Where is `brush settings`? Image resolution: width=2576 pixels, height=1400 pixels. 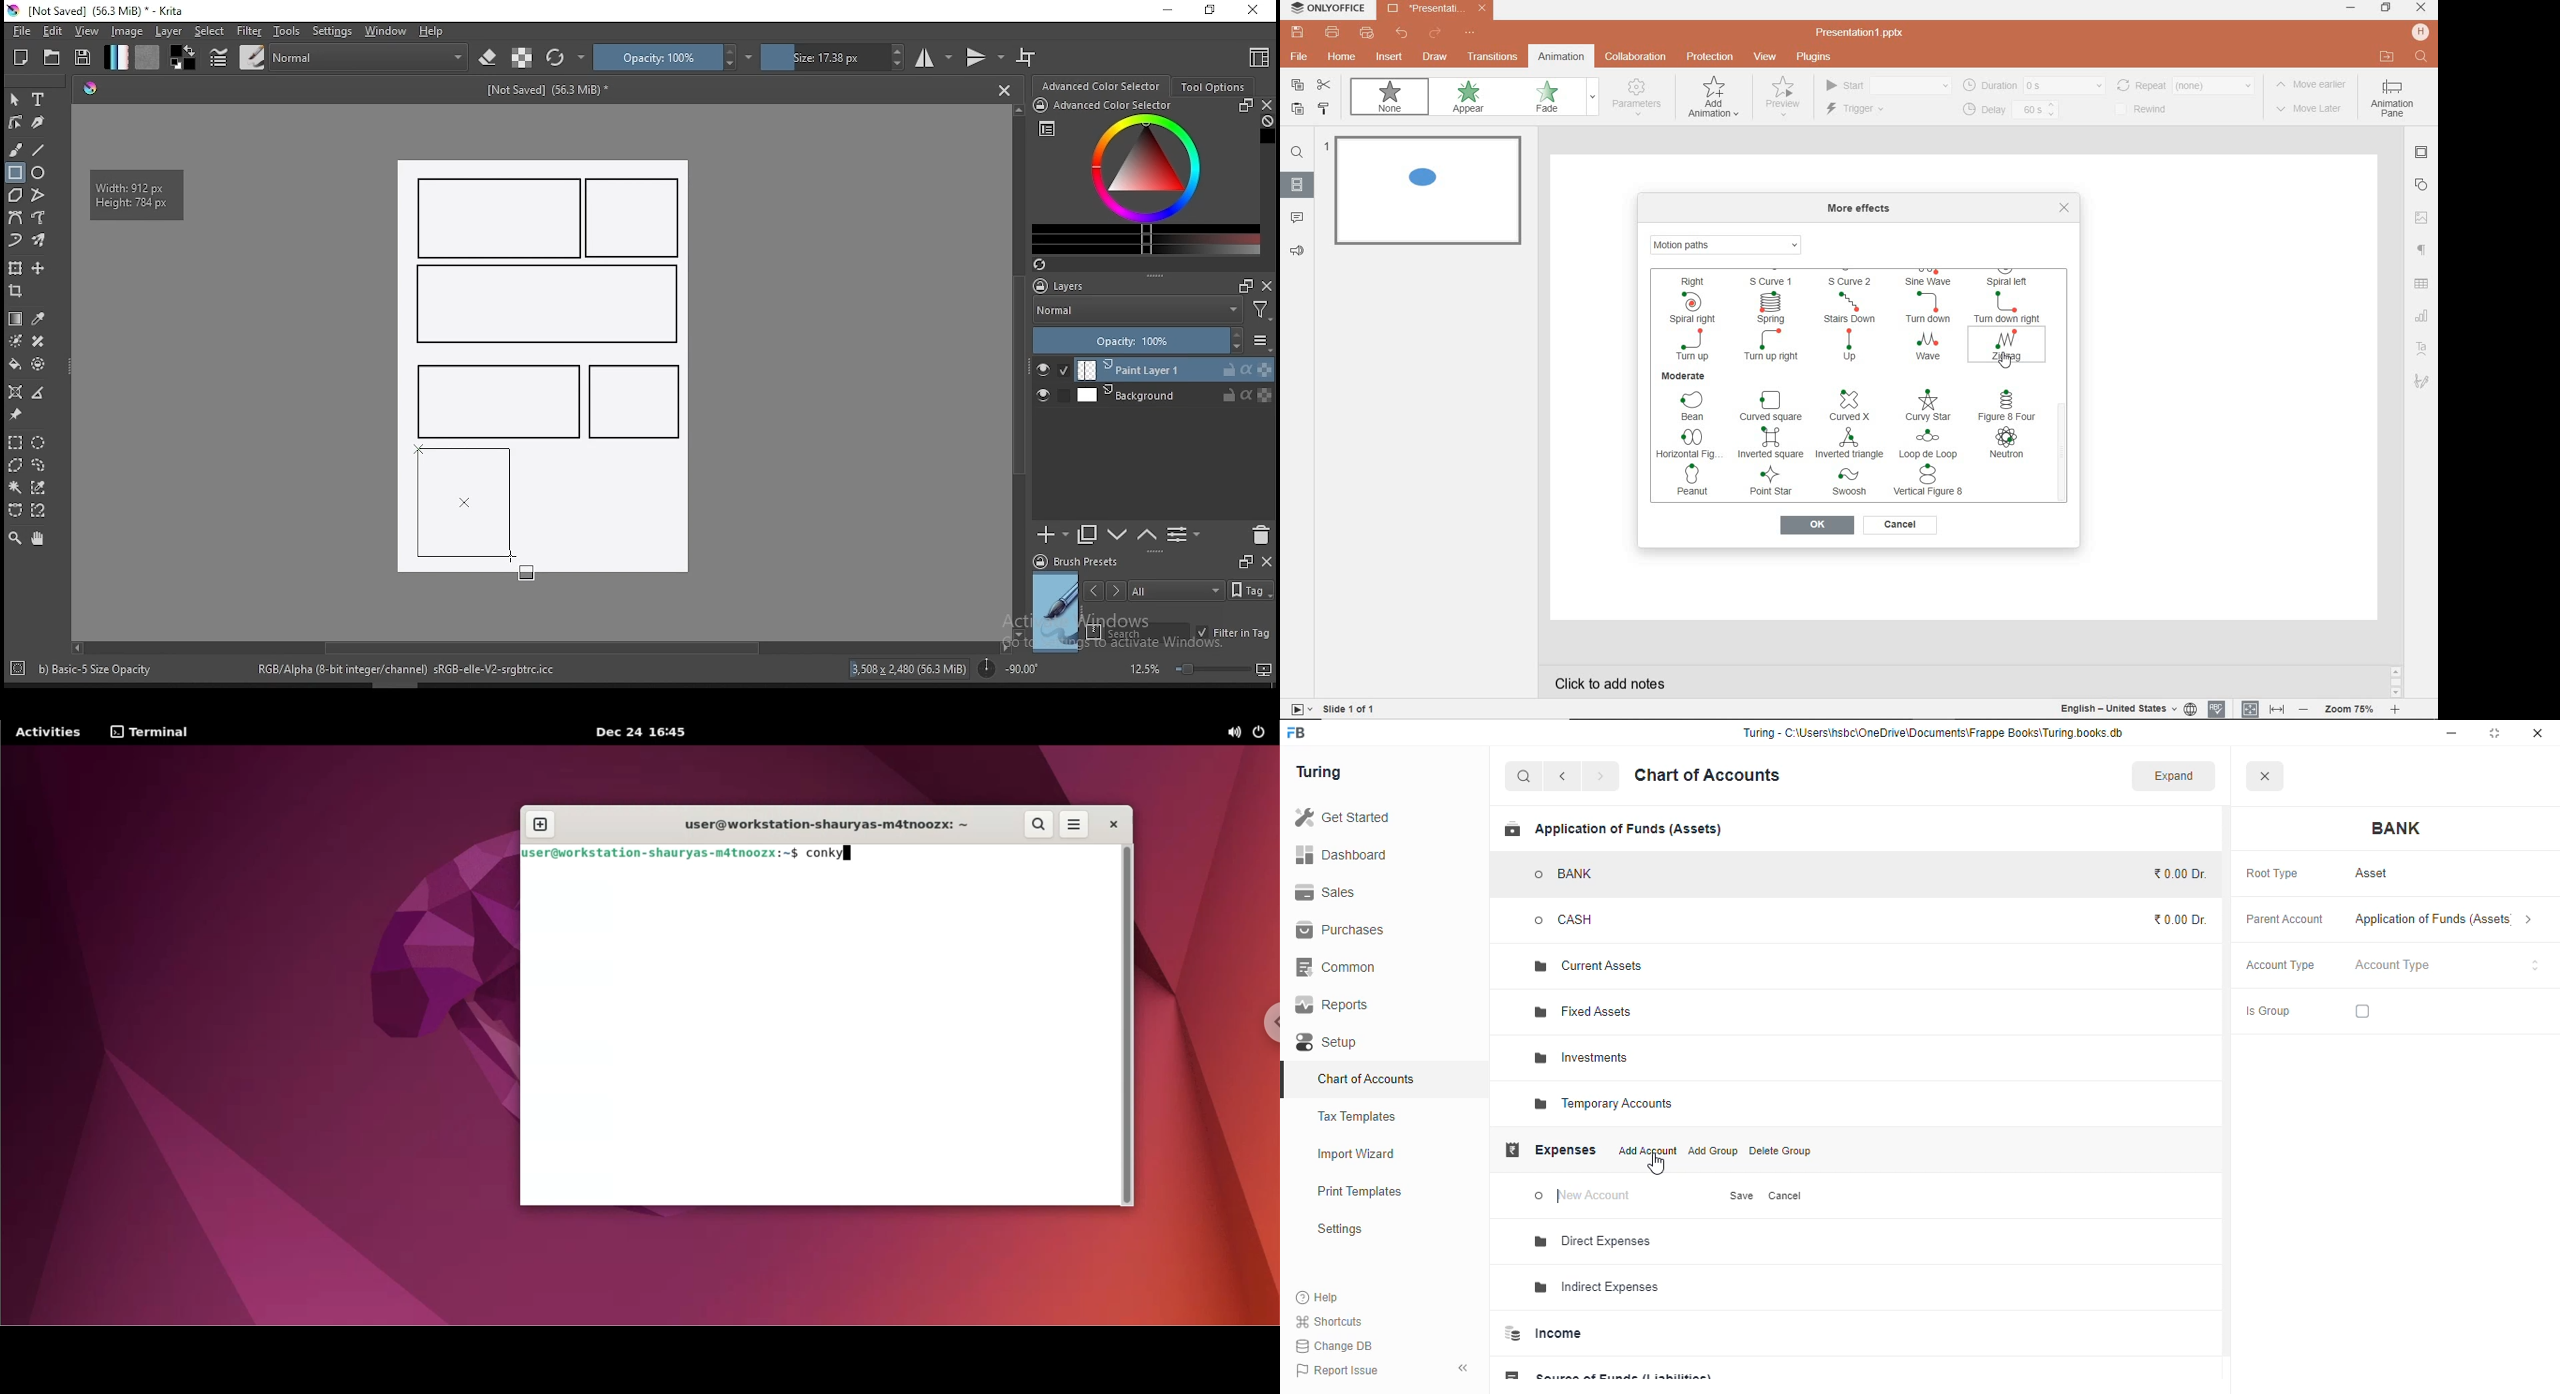
brush settings is located at coordinates (217, 57).